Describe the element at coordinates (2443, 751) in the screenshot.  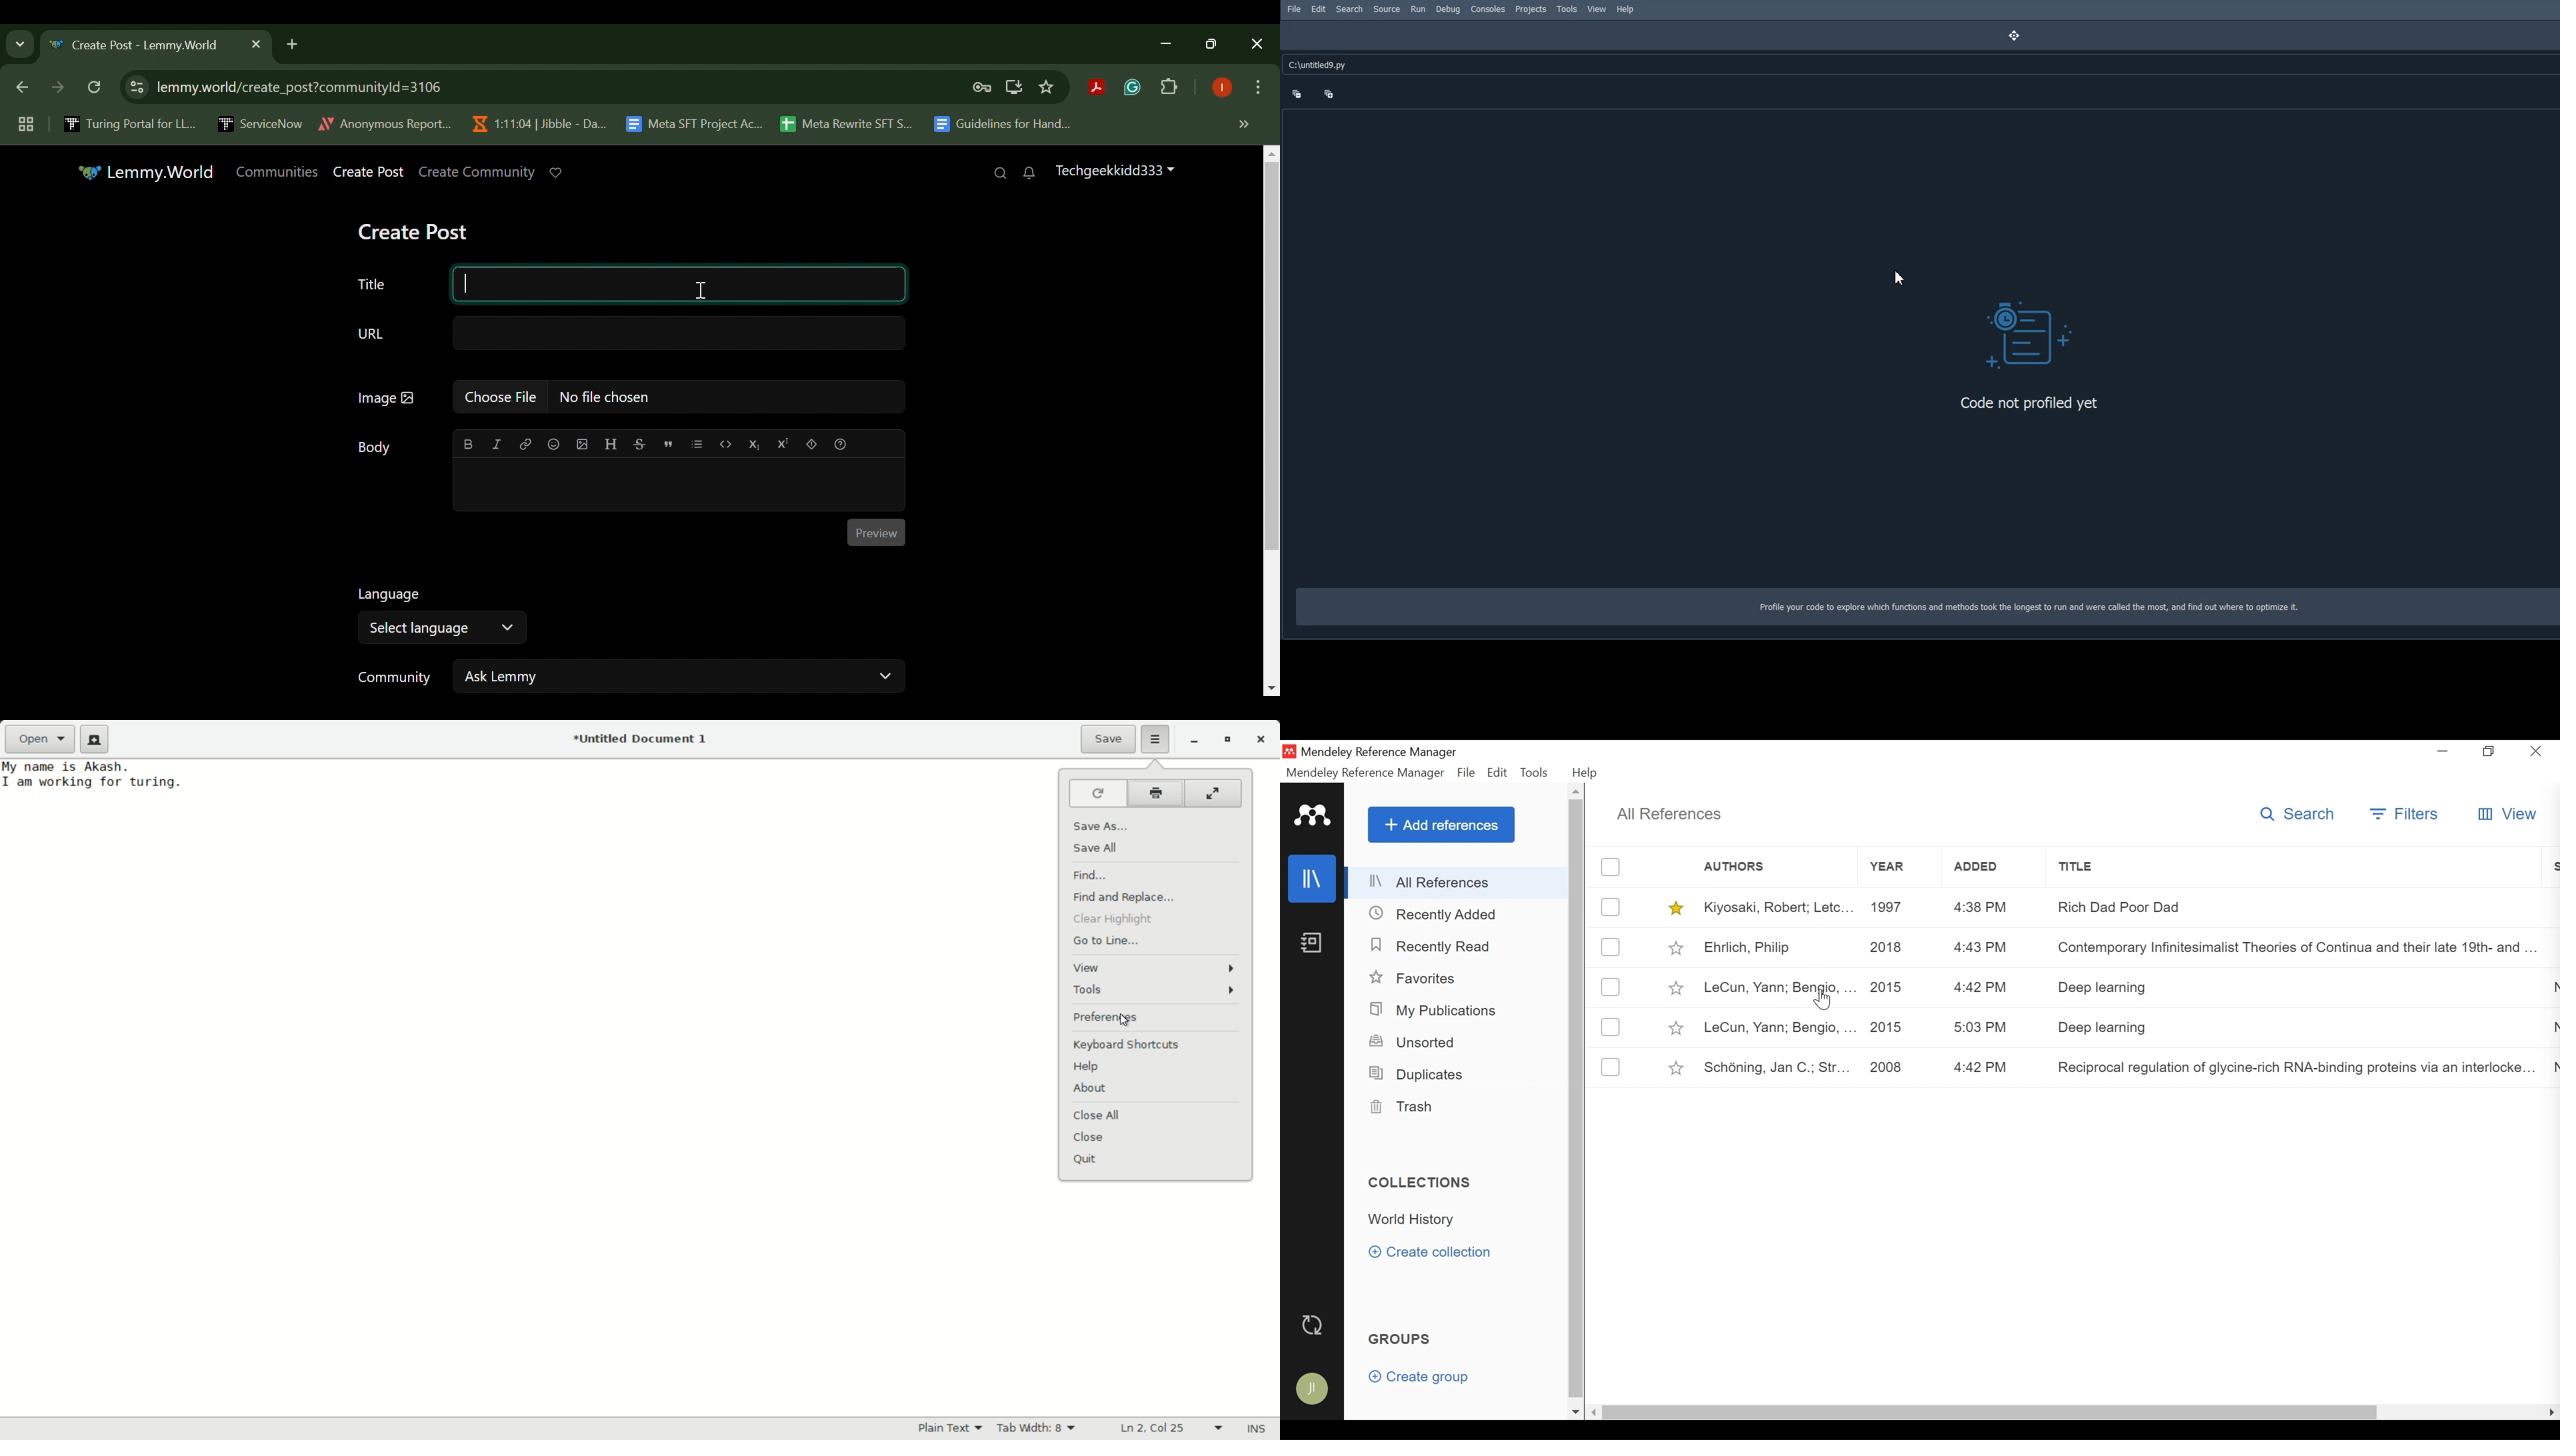
I see `minimize` at that location.